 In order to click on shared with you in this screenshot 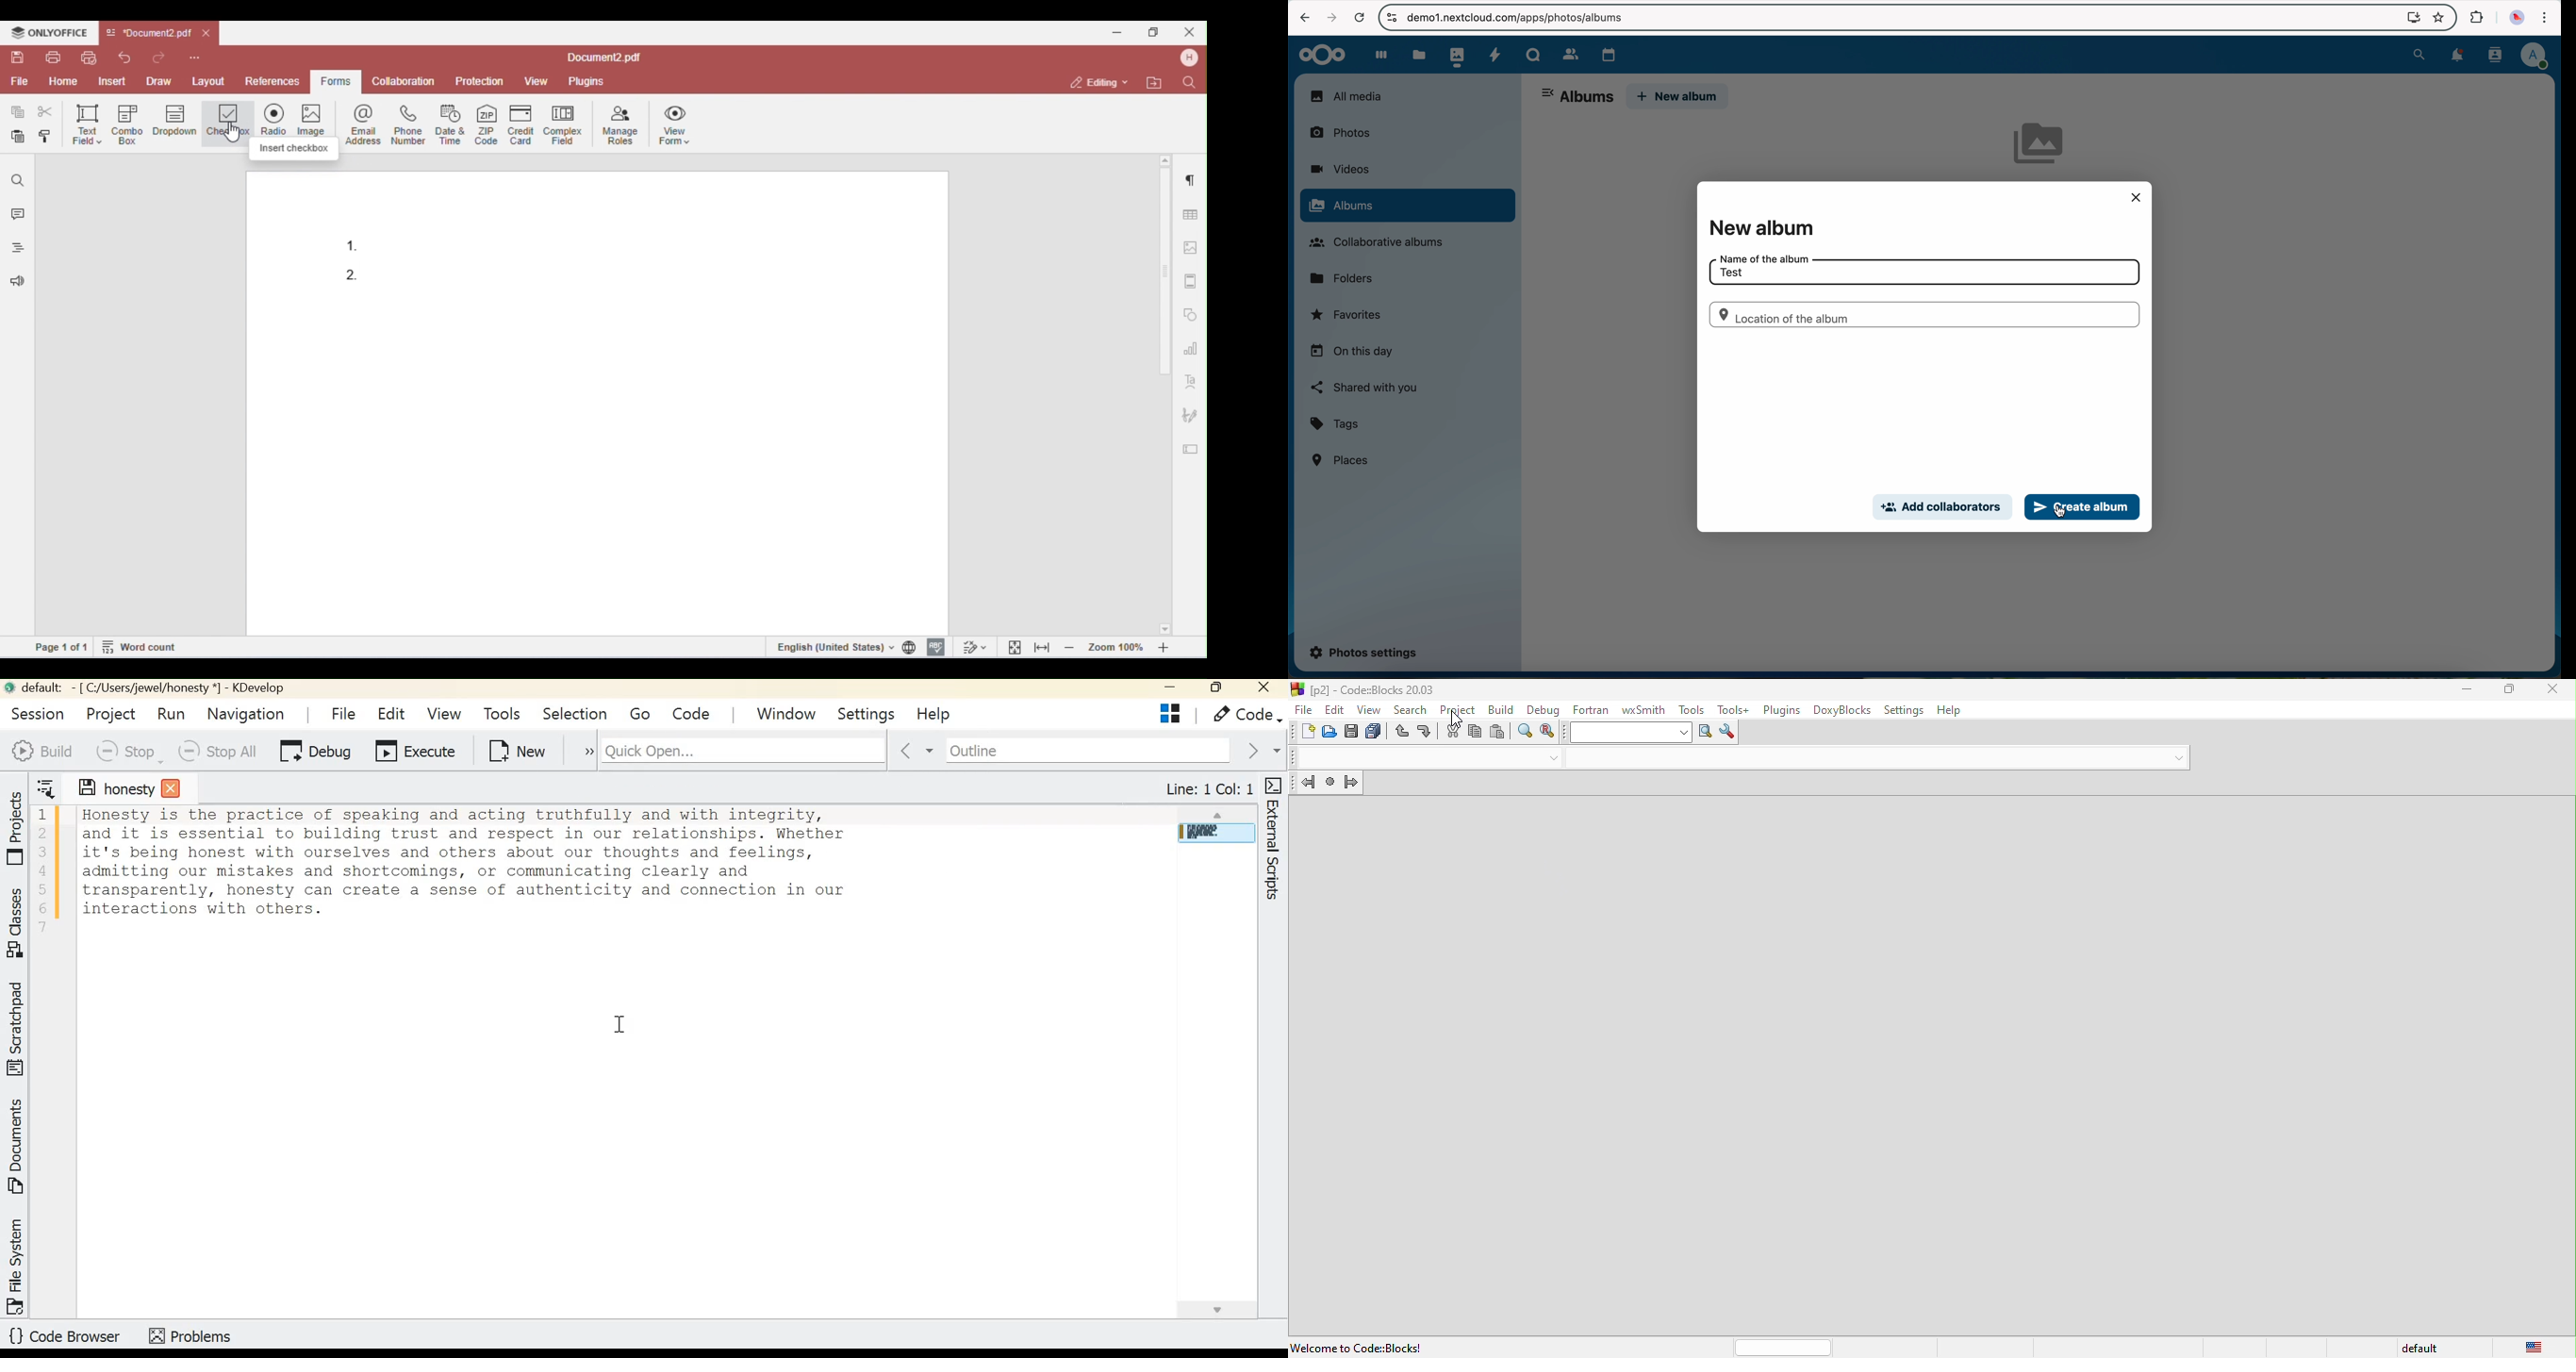, I will do `click(1365, 388)`.